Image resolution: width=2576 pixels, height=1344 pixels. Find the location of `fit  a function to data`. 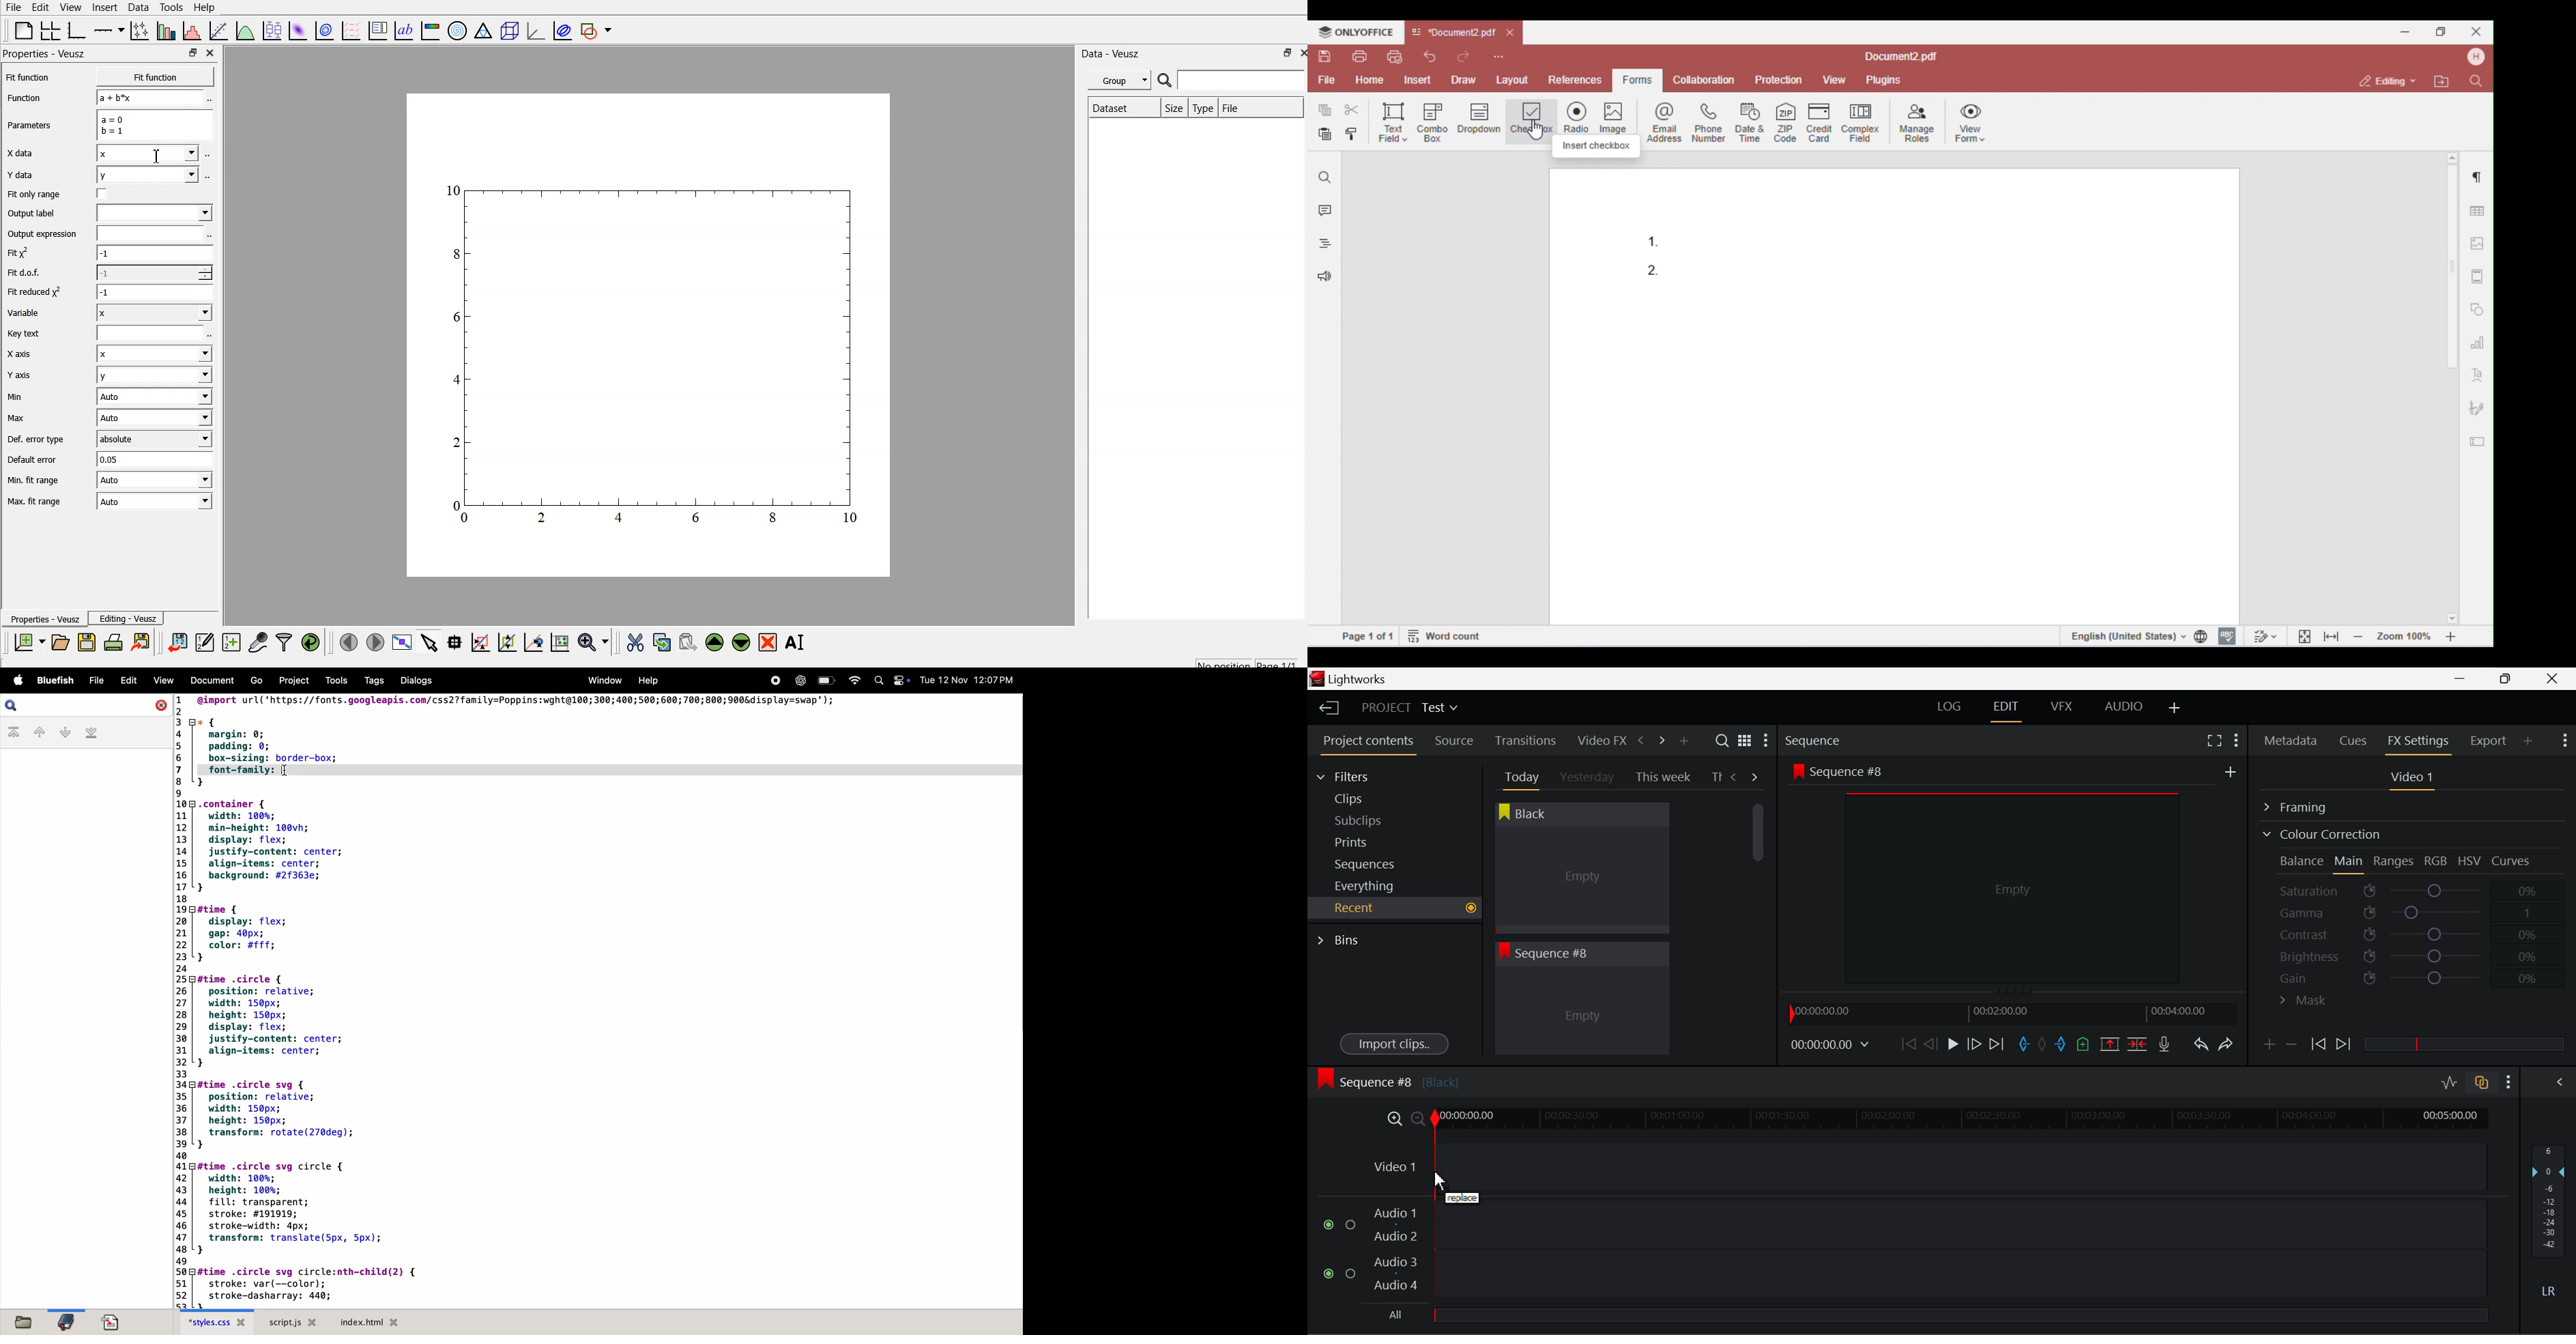

fit  a function to data is located at coordinates (218, 33).